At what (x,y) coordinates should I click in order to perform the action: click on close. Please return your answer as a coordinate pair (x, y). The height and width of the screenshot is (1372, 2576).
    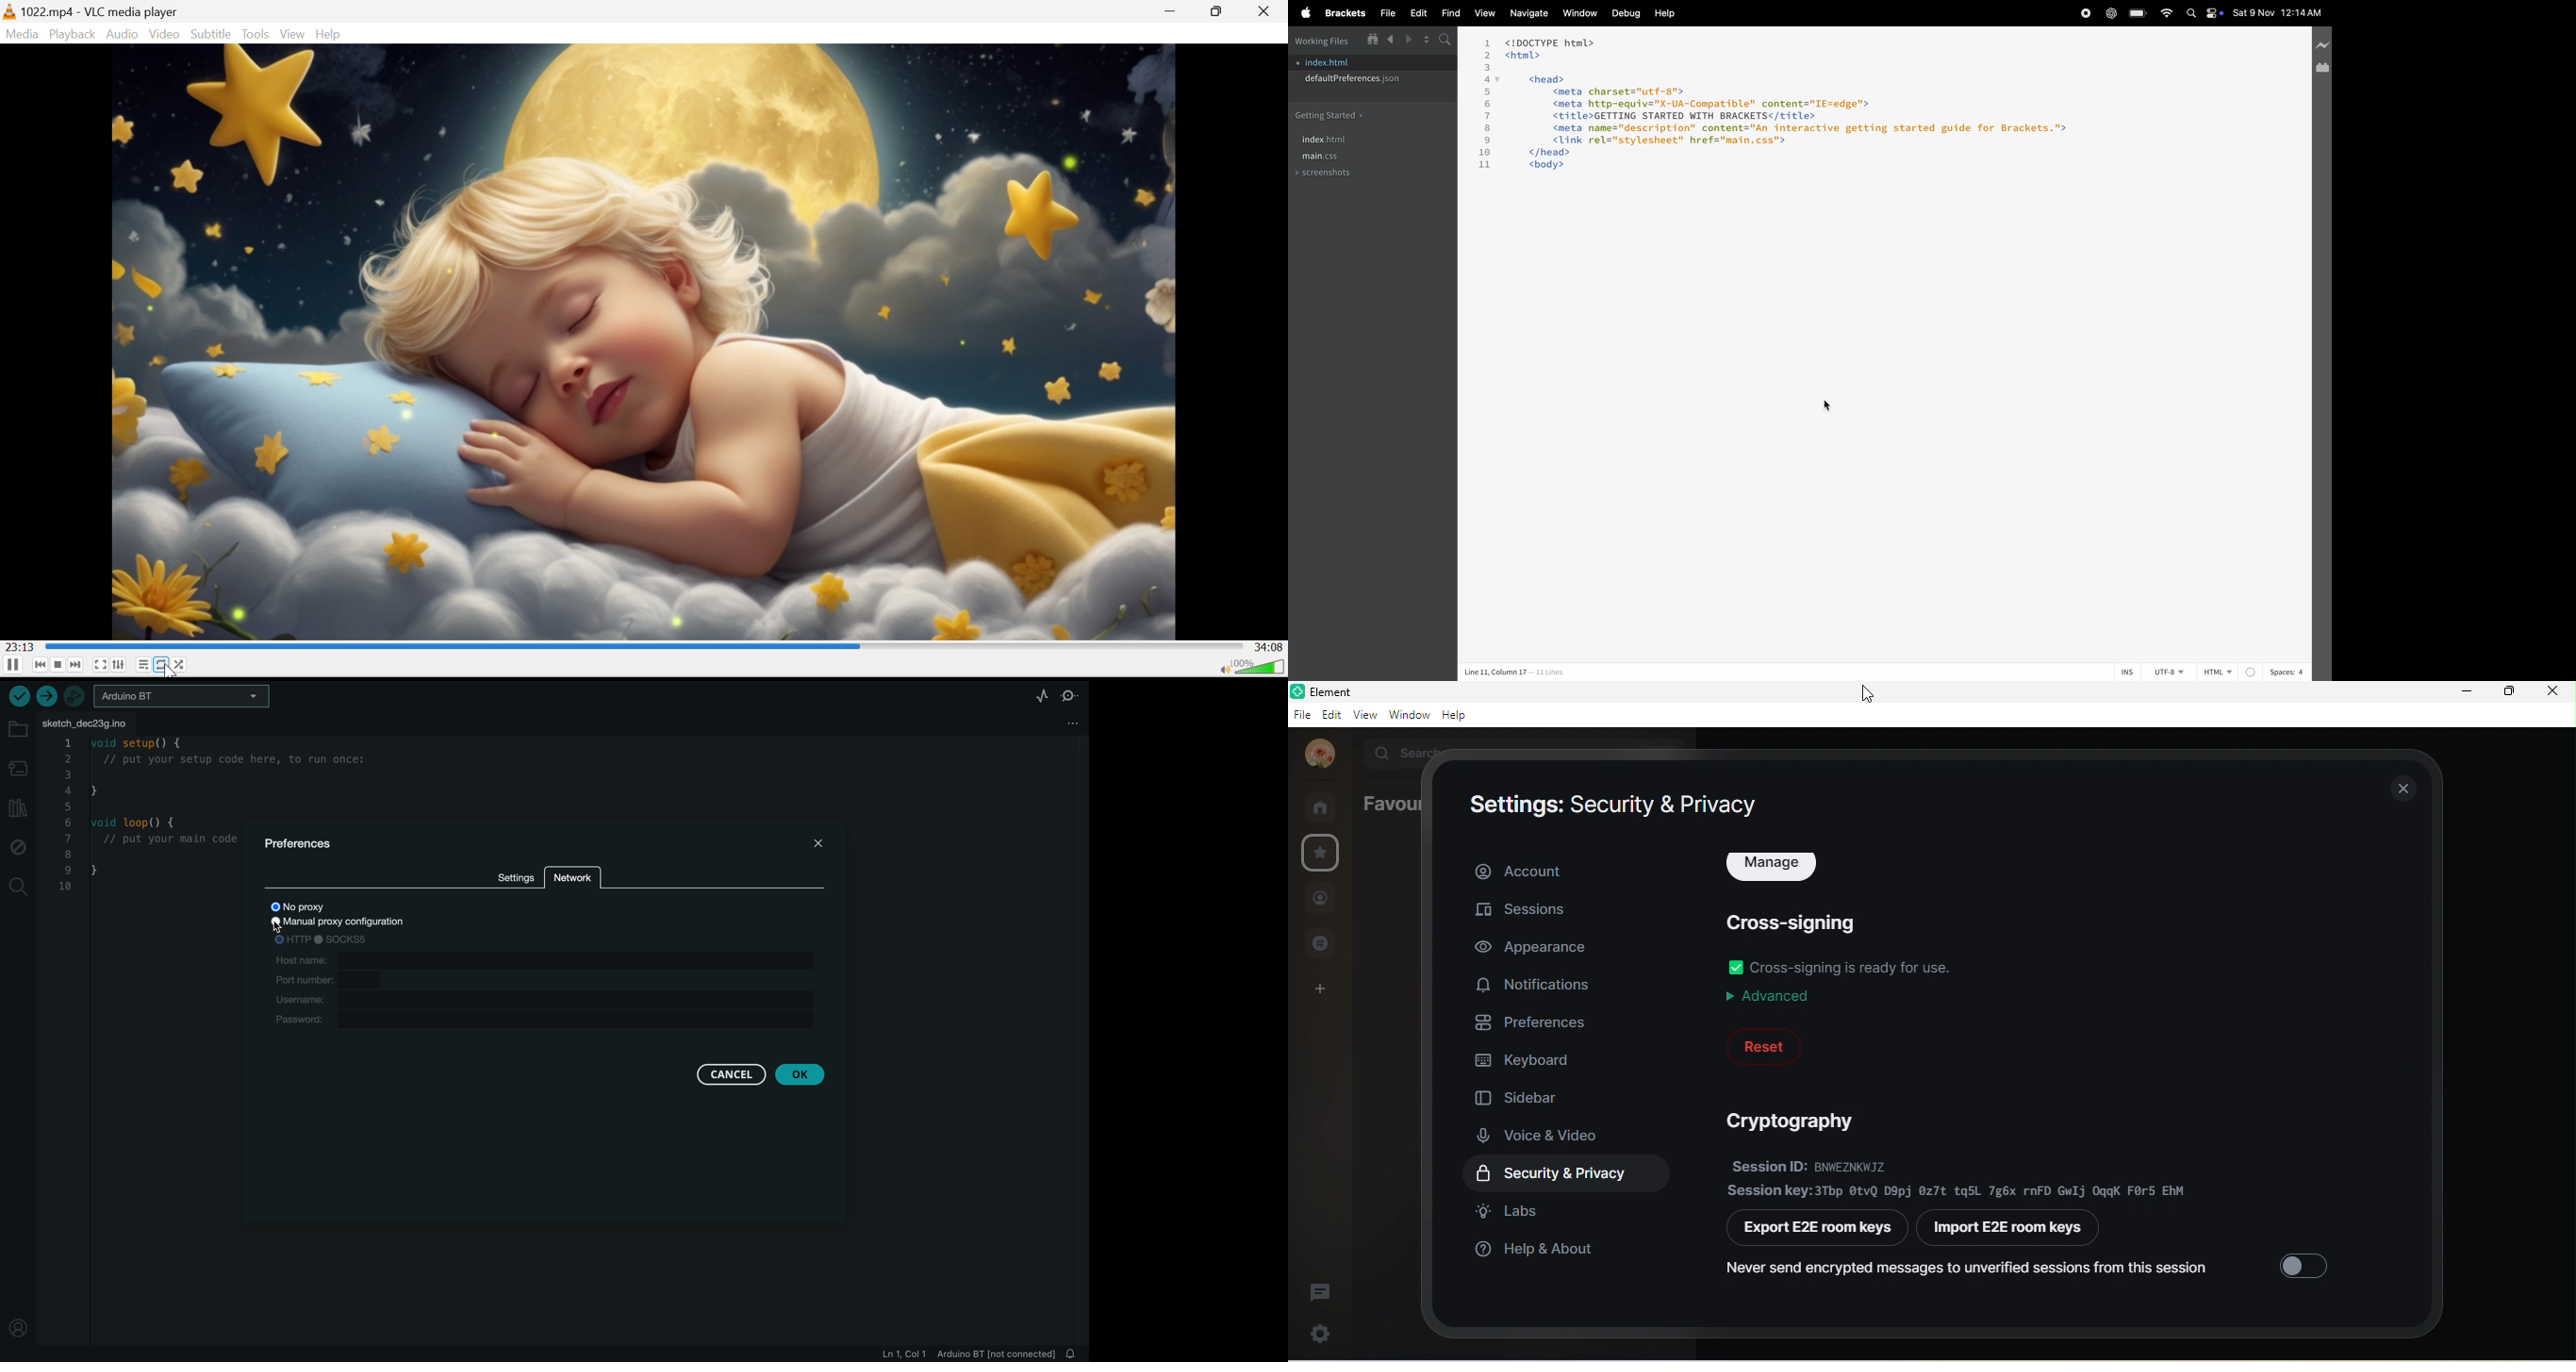
    Looking at the image, I should click on (804, 840).